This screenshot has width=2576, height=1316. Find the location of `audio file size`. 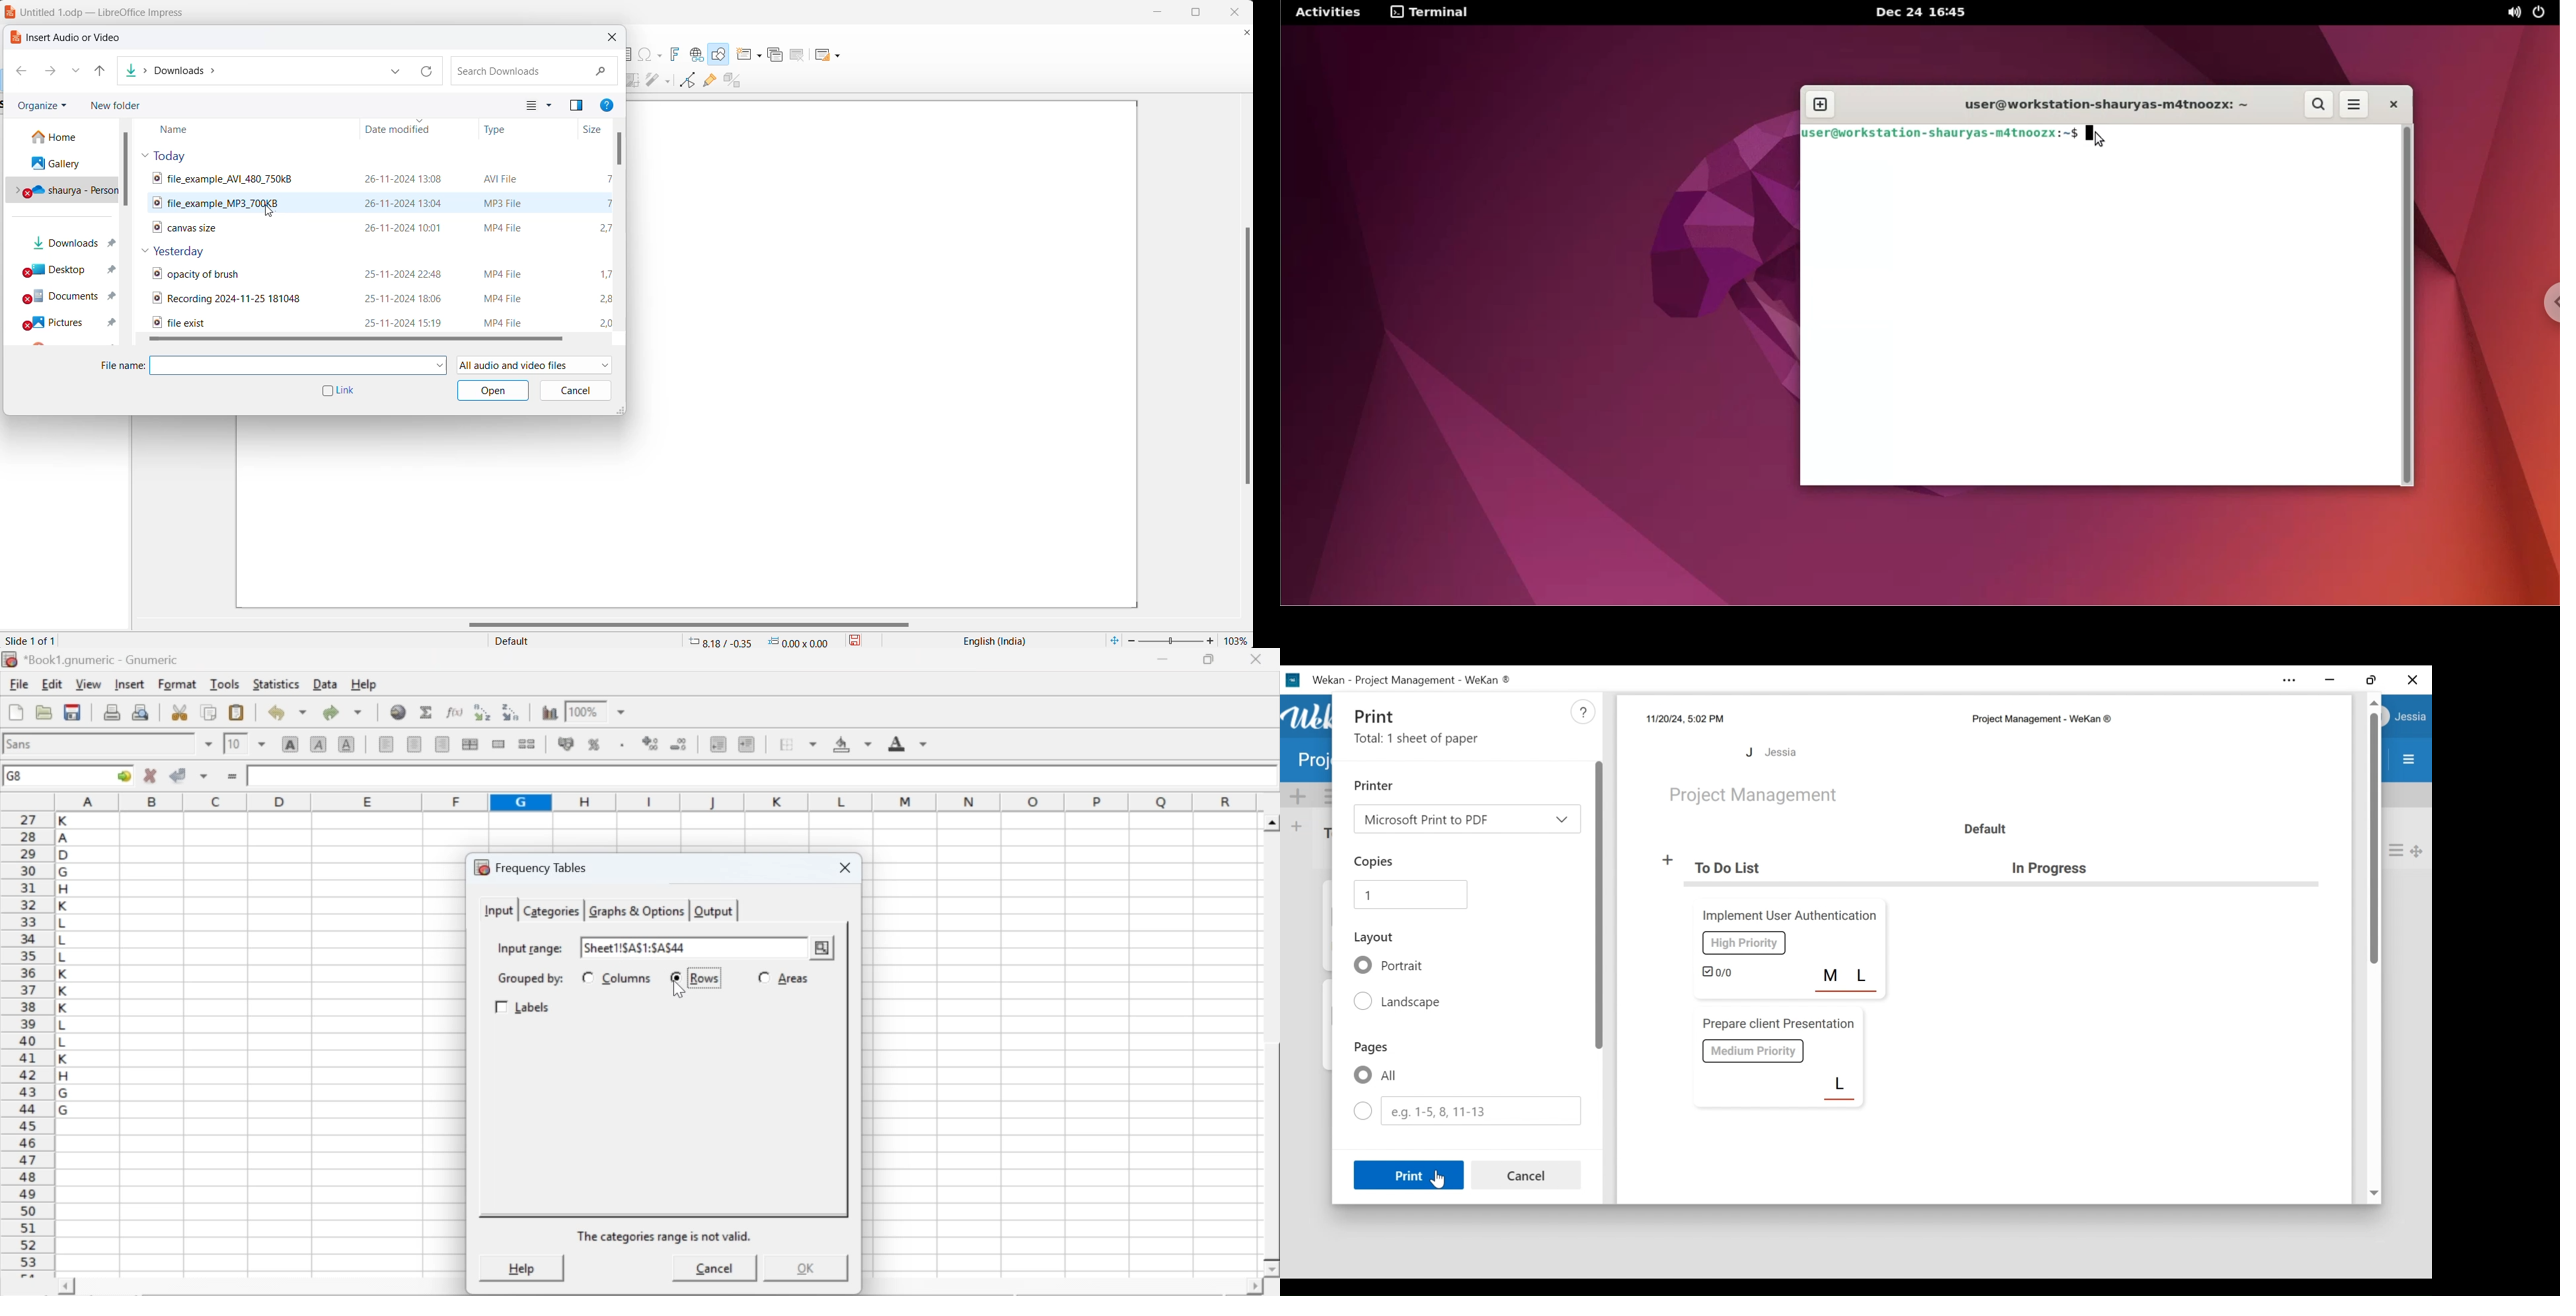

audio file size is located at coordinates (609, 201).